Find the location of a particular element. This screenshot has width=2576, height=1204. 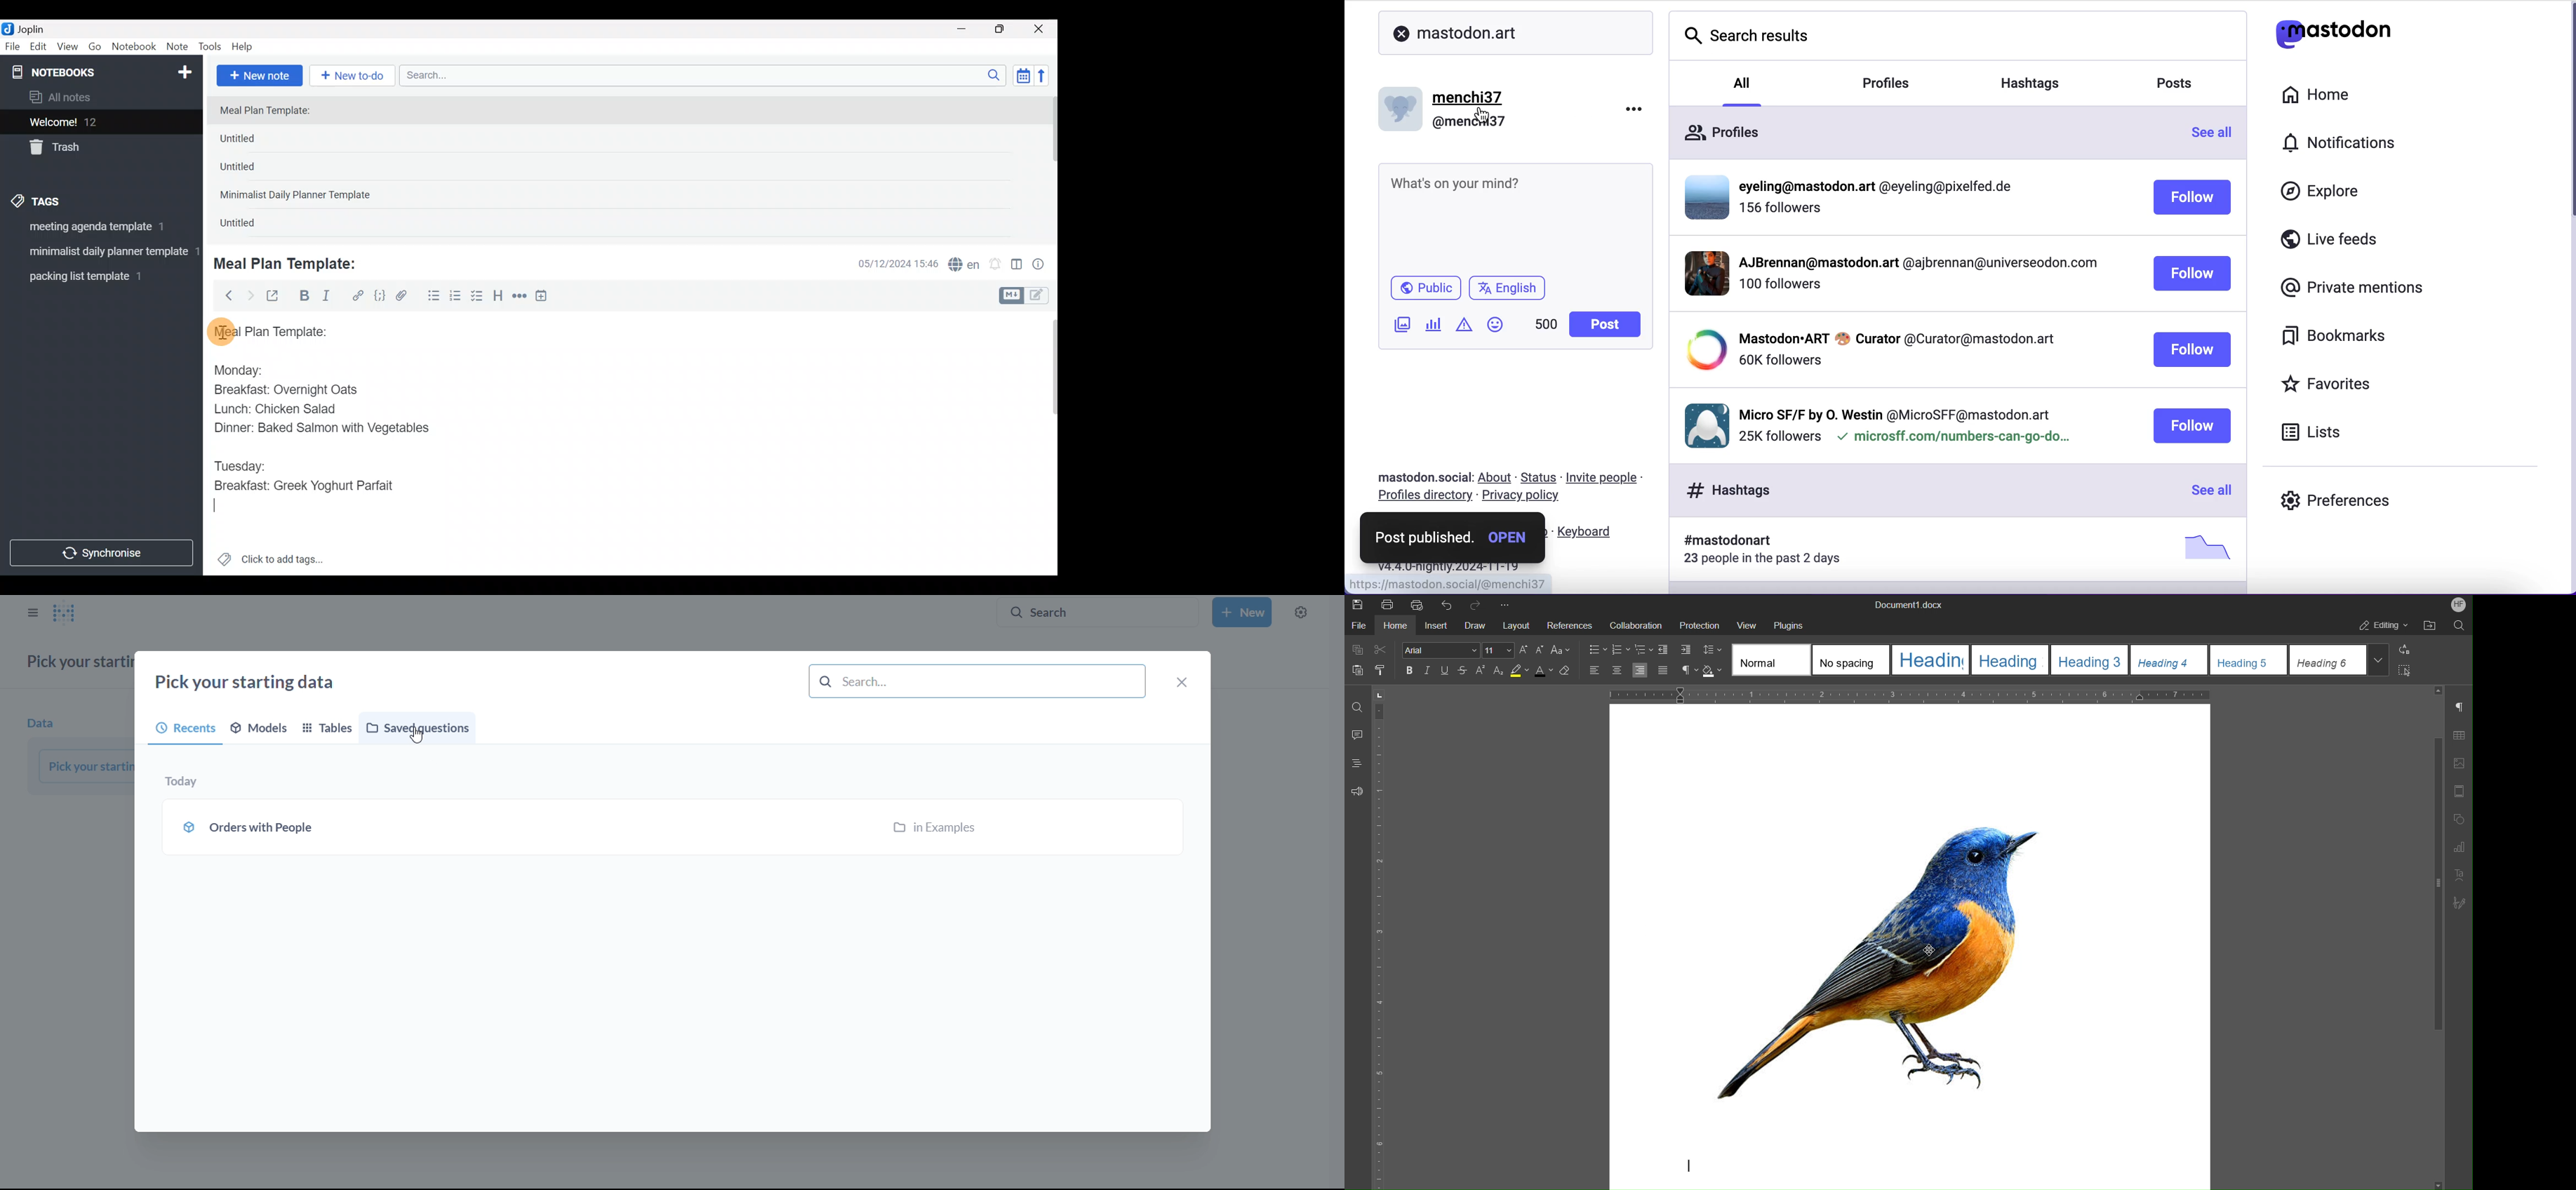

Help is located at coordinates (246, 45).